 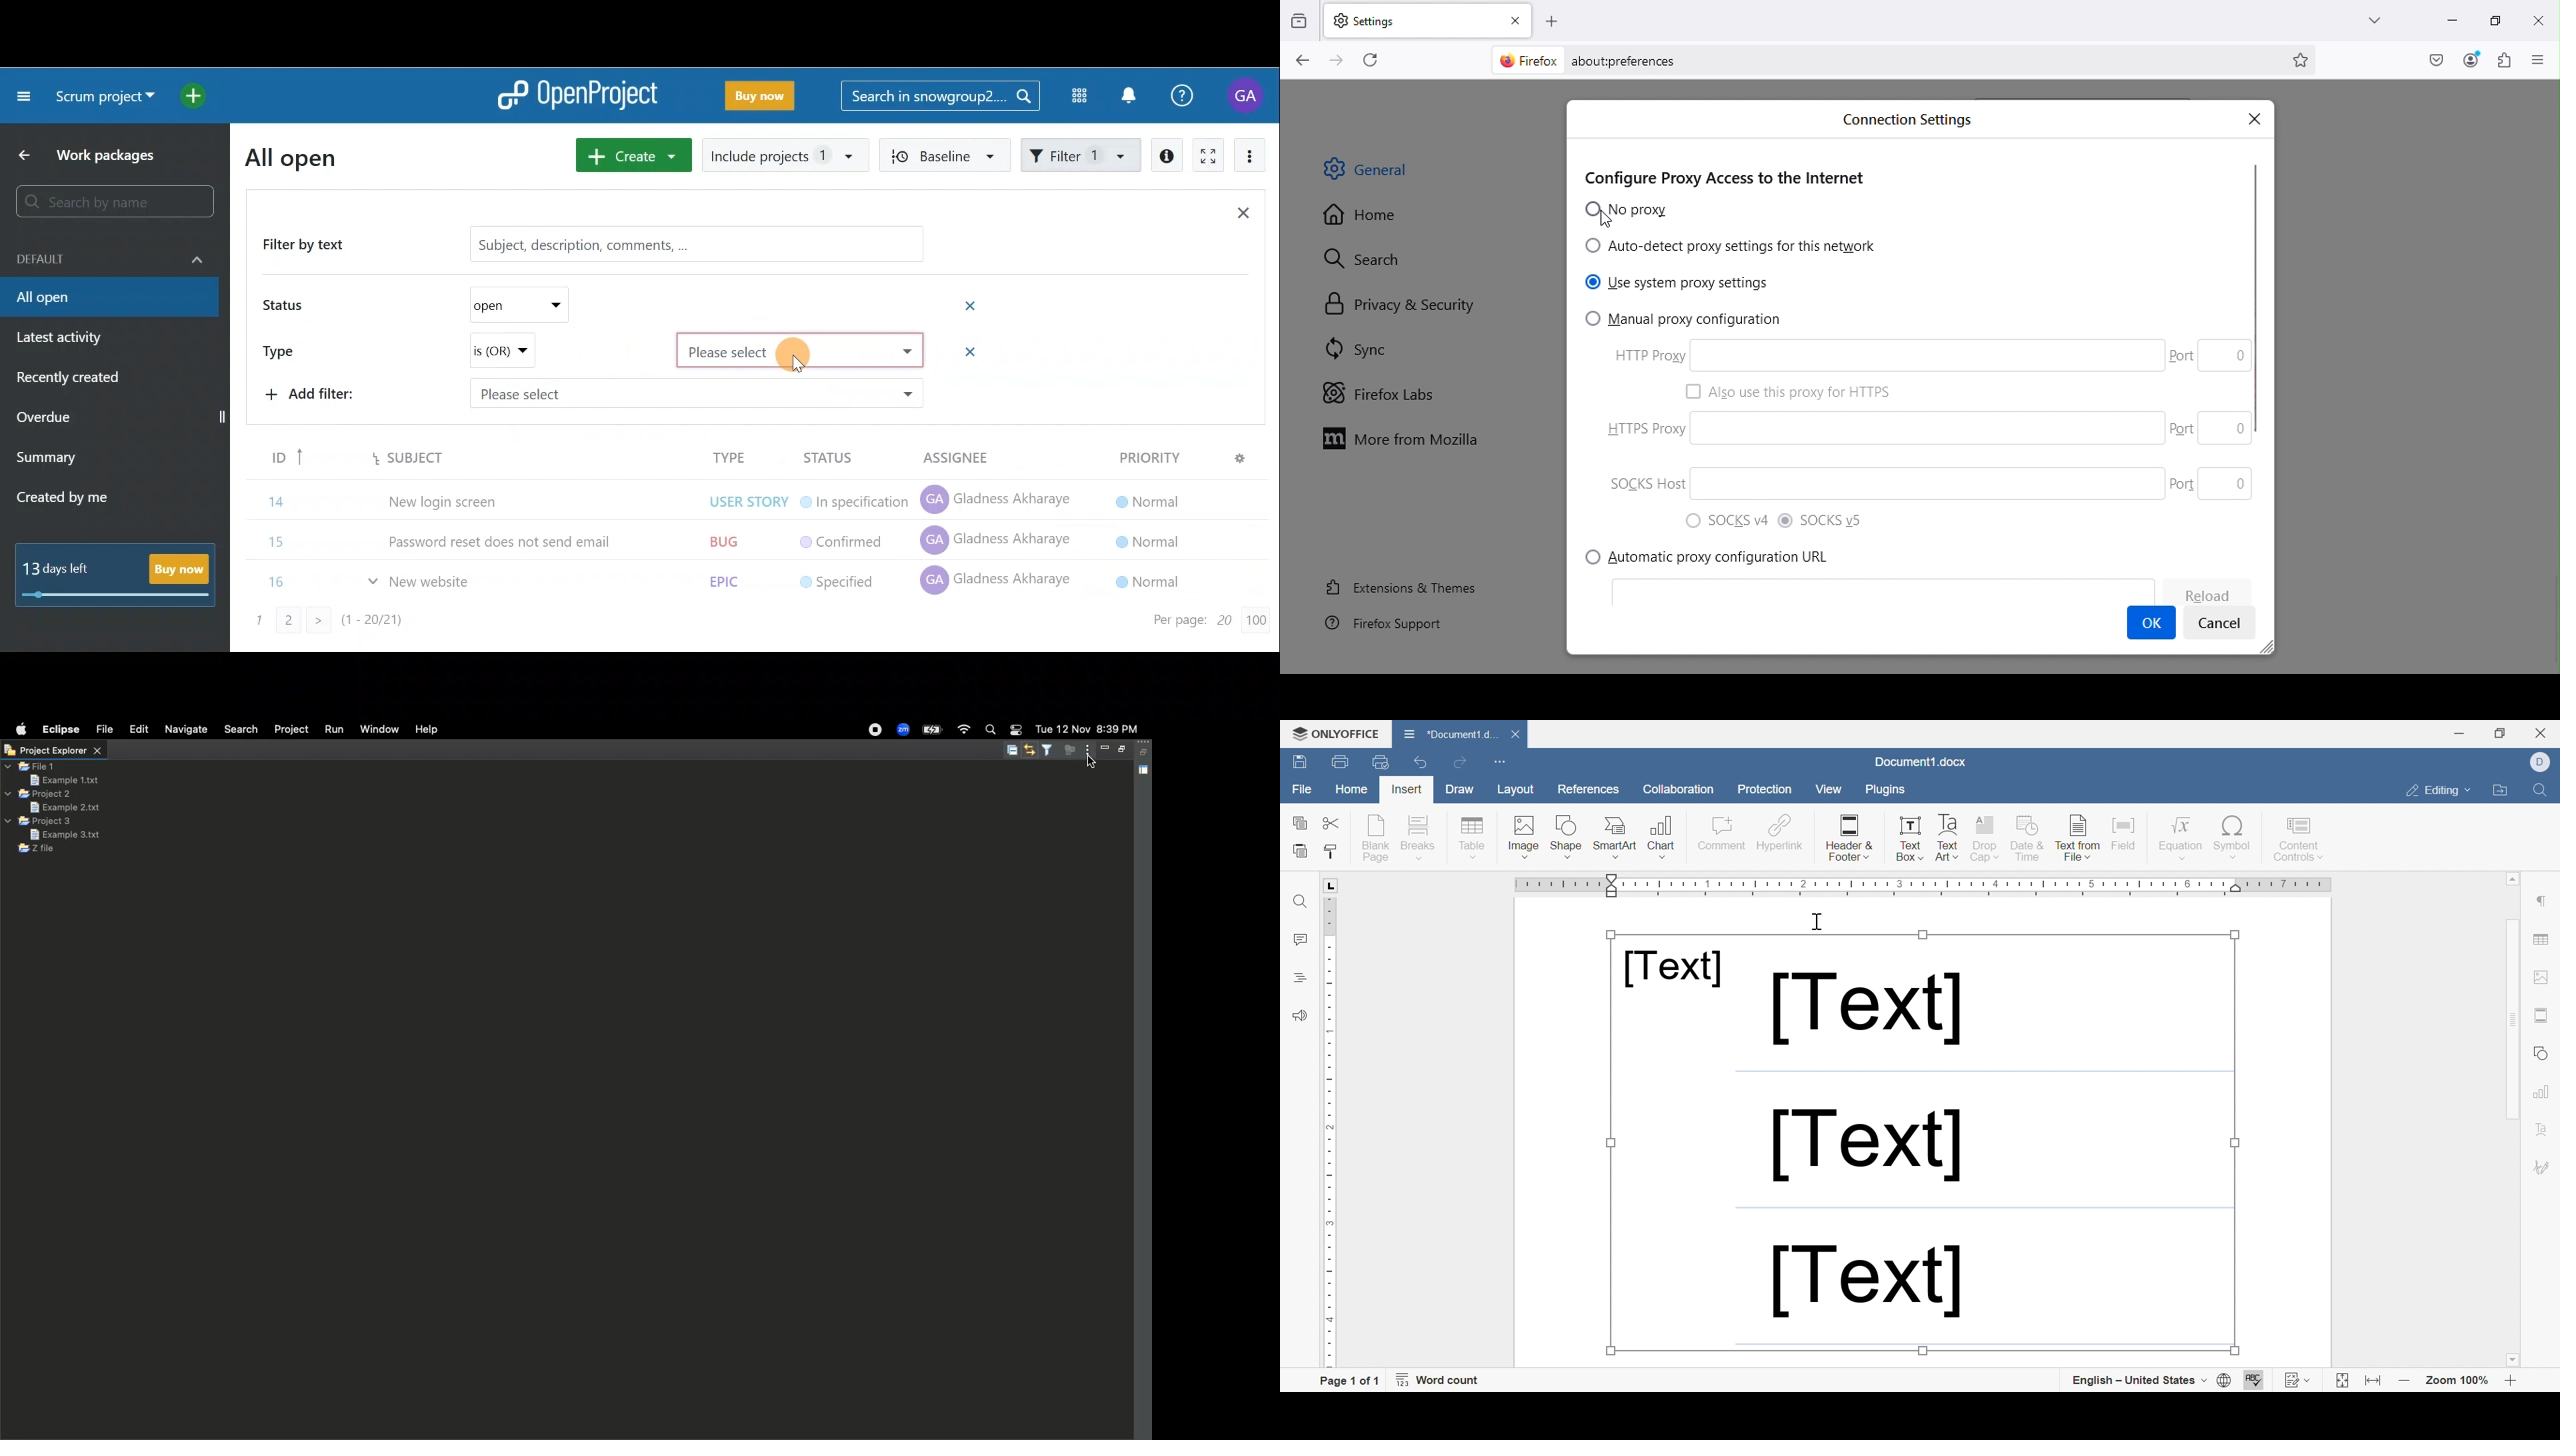 What do you see at coordinates (2543, 1169) in the screenshot?
I see `Signature settings` at bounding box center [2543, 1169].